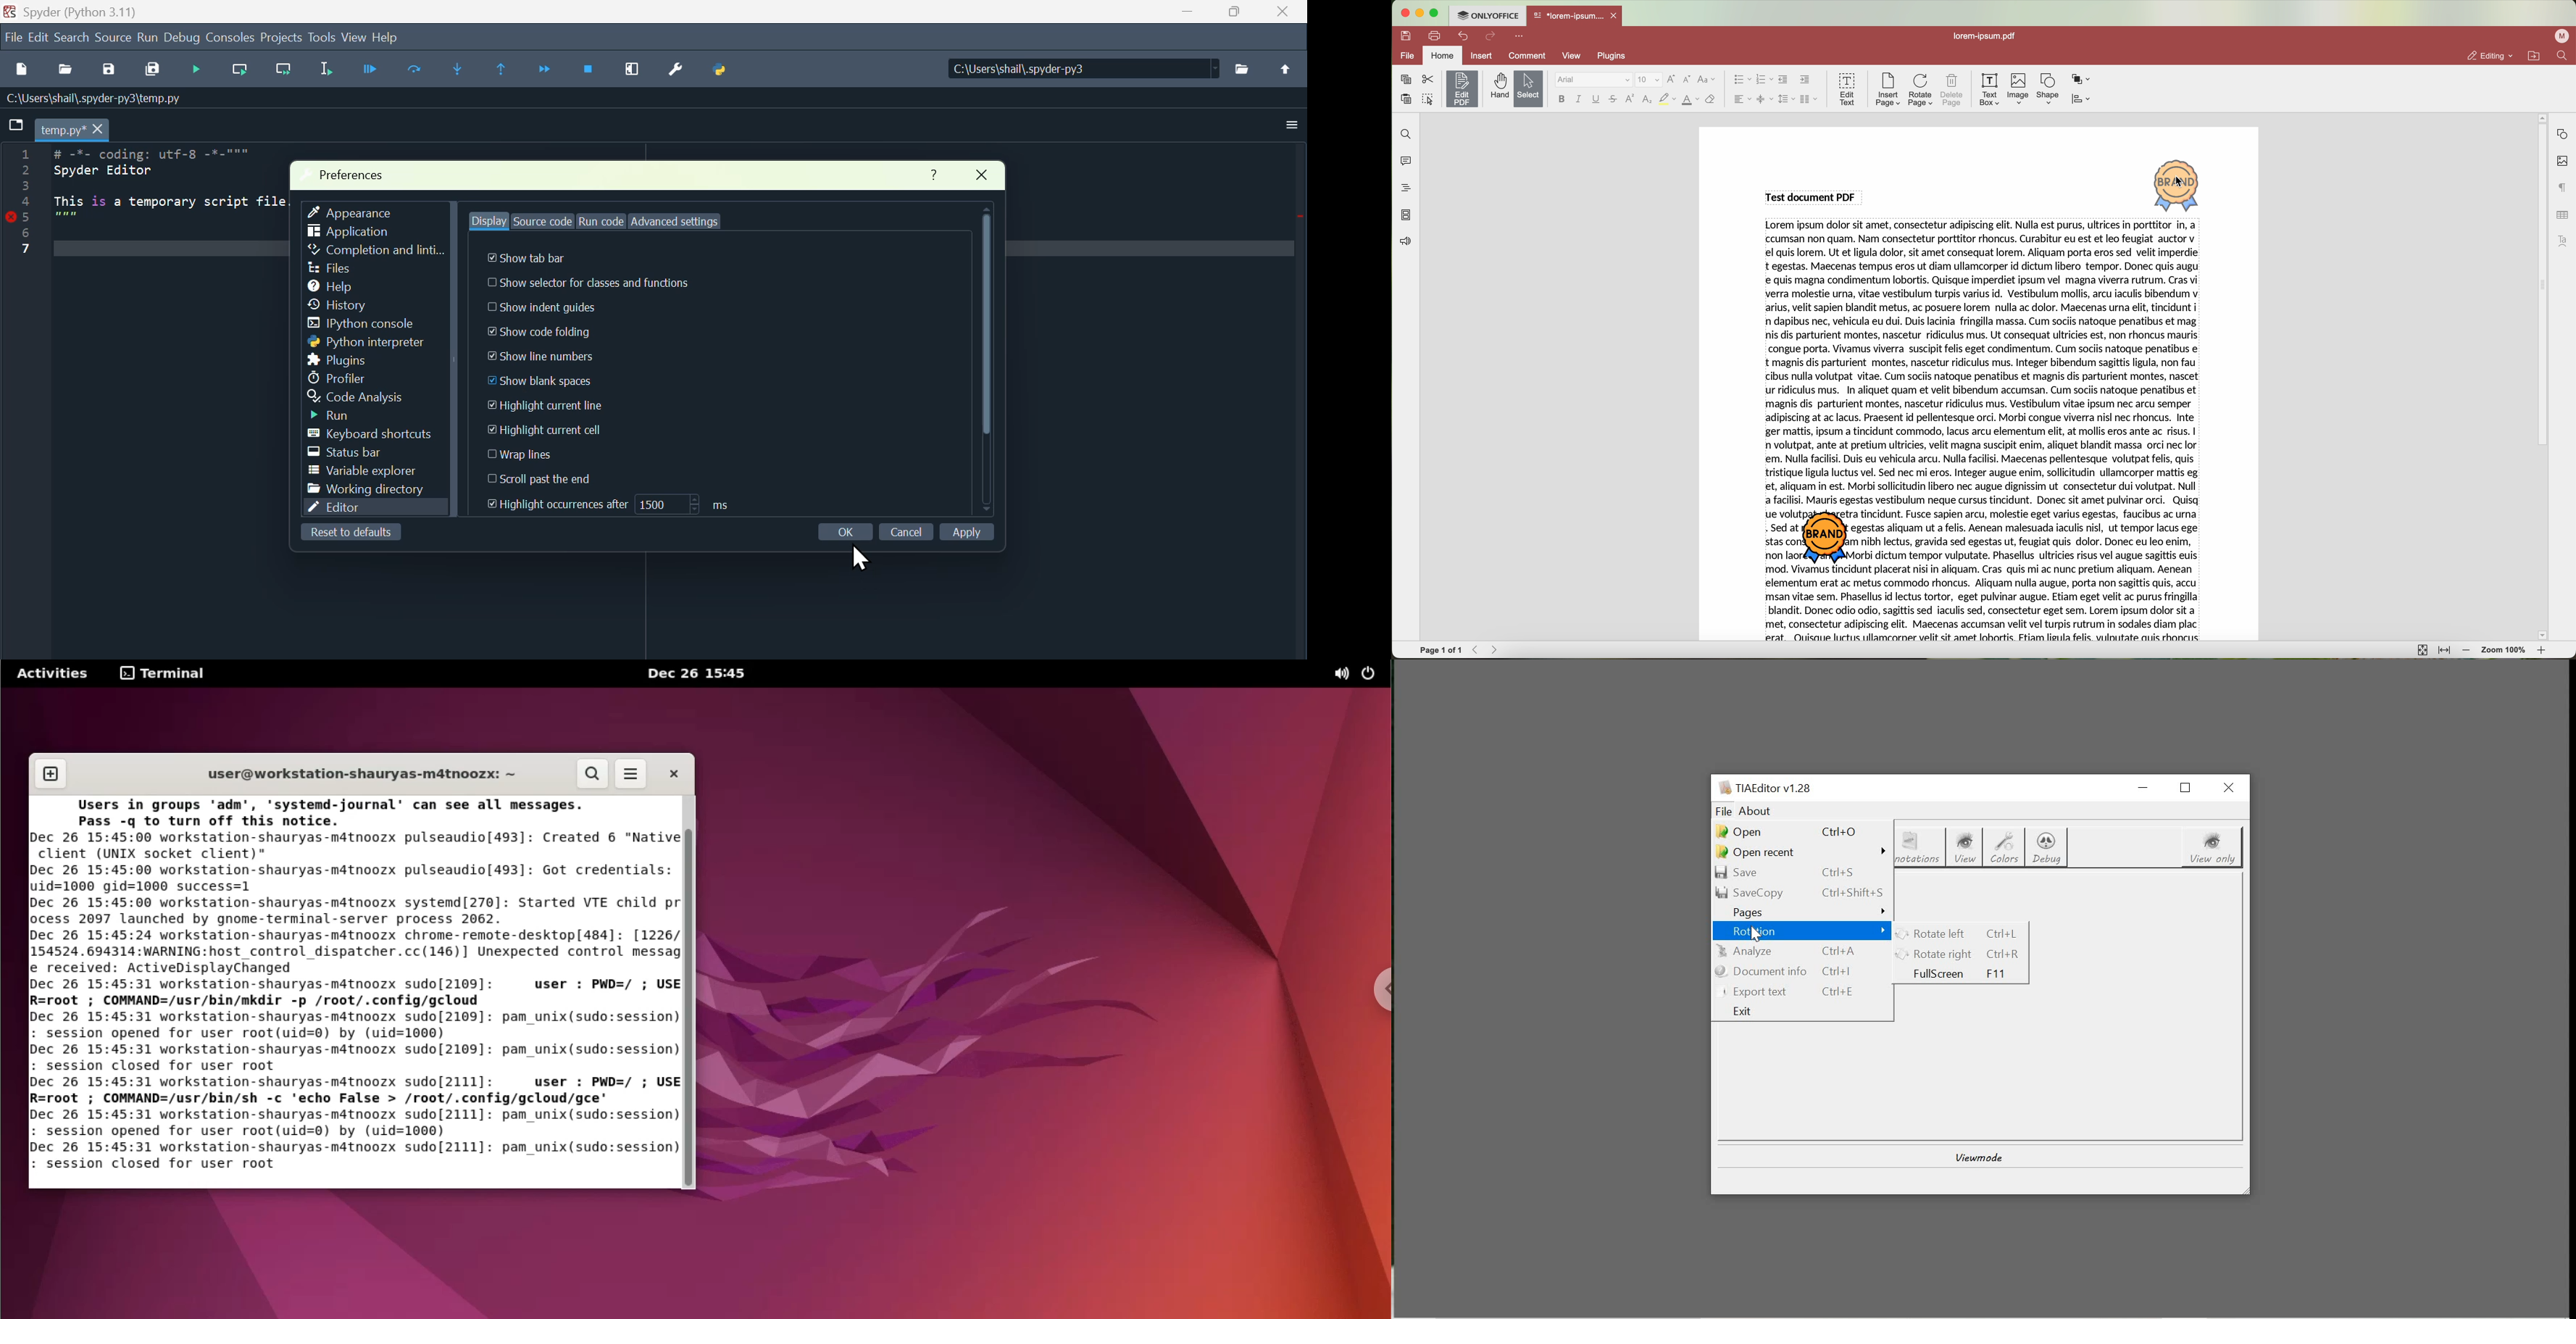 The width and height of the screenshot is (2576, 1344). Describe the element at coordinates (489, 221) in the screenshot. I see `Display` at that location.